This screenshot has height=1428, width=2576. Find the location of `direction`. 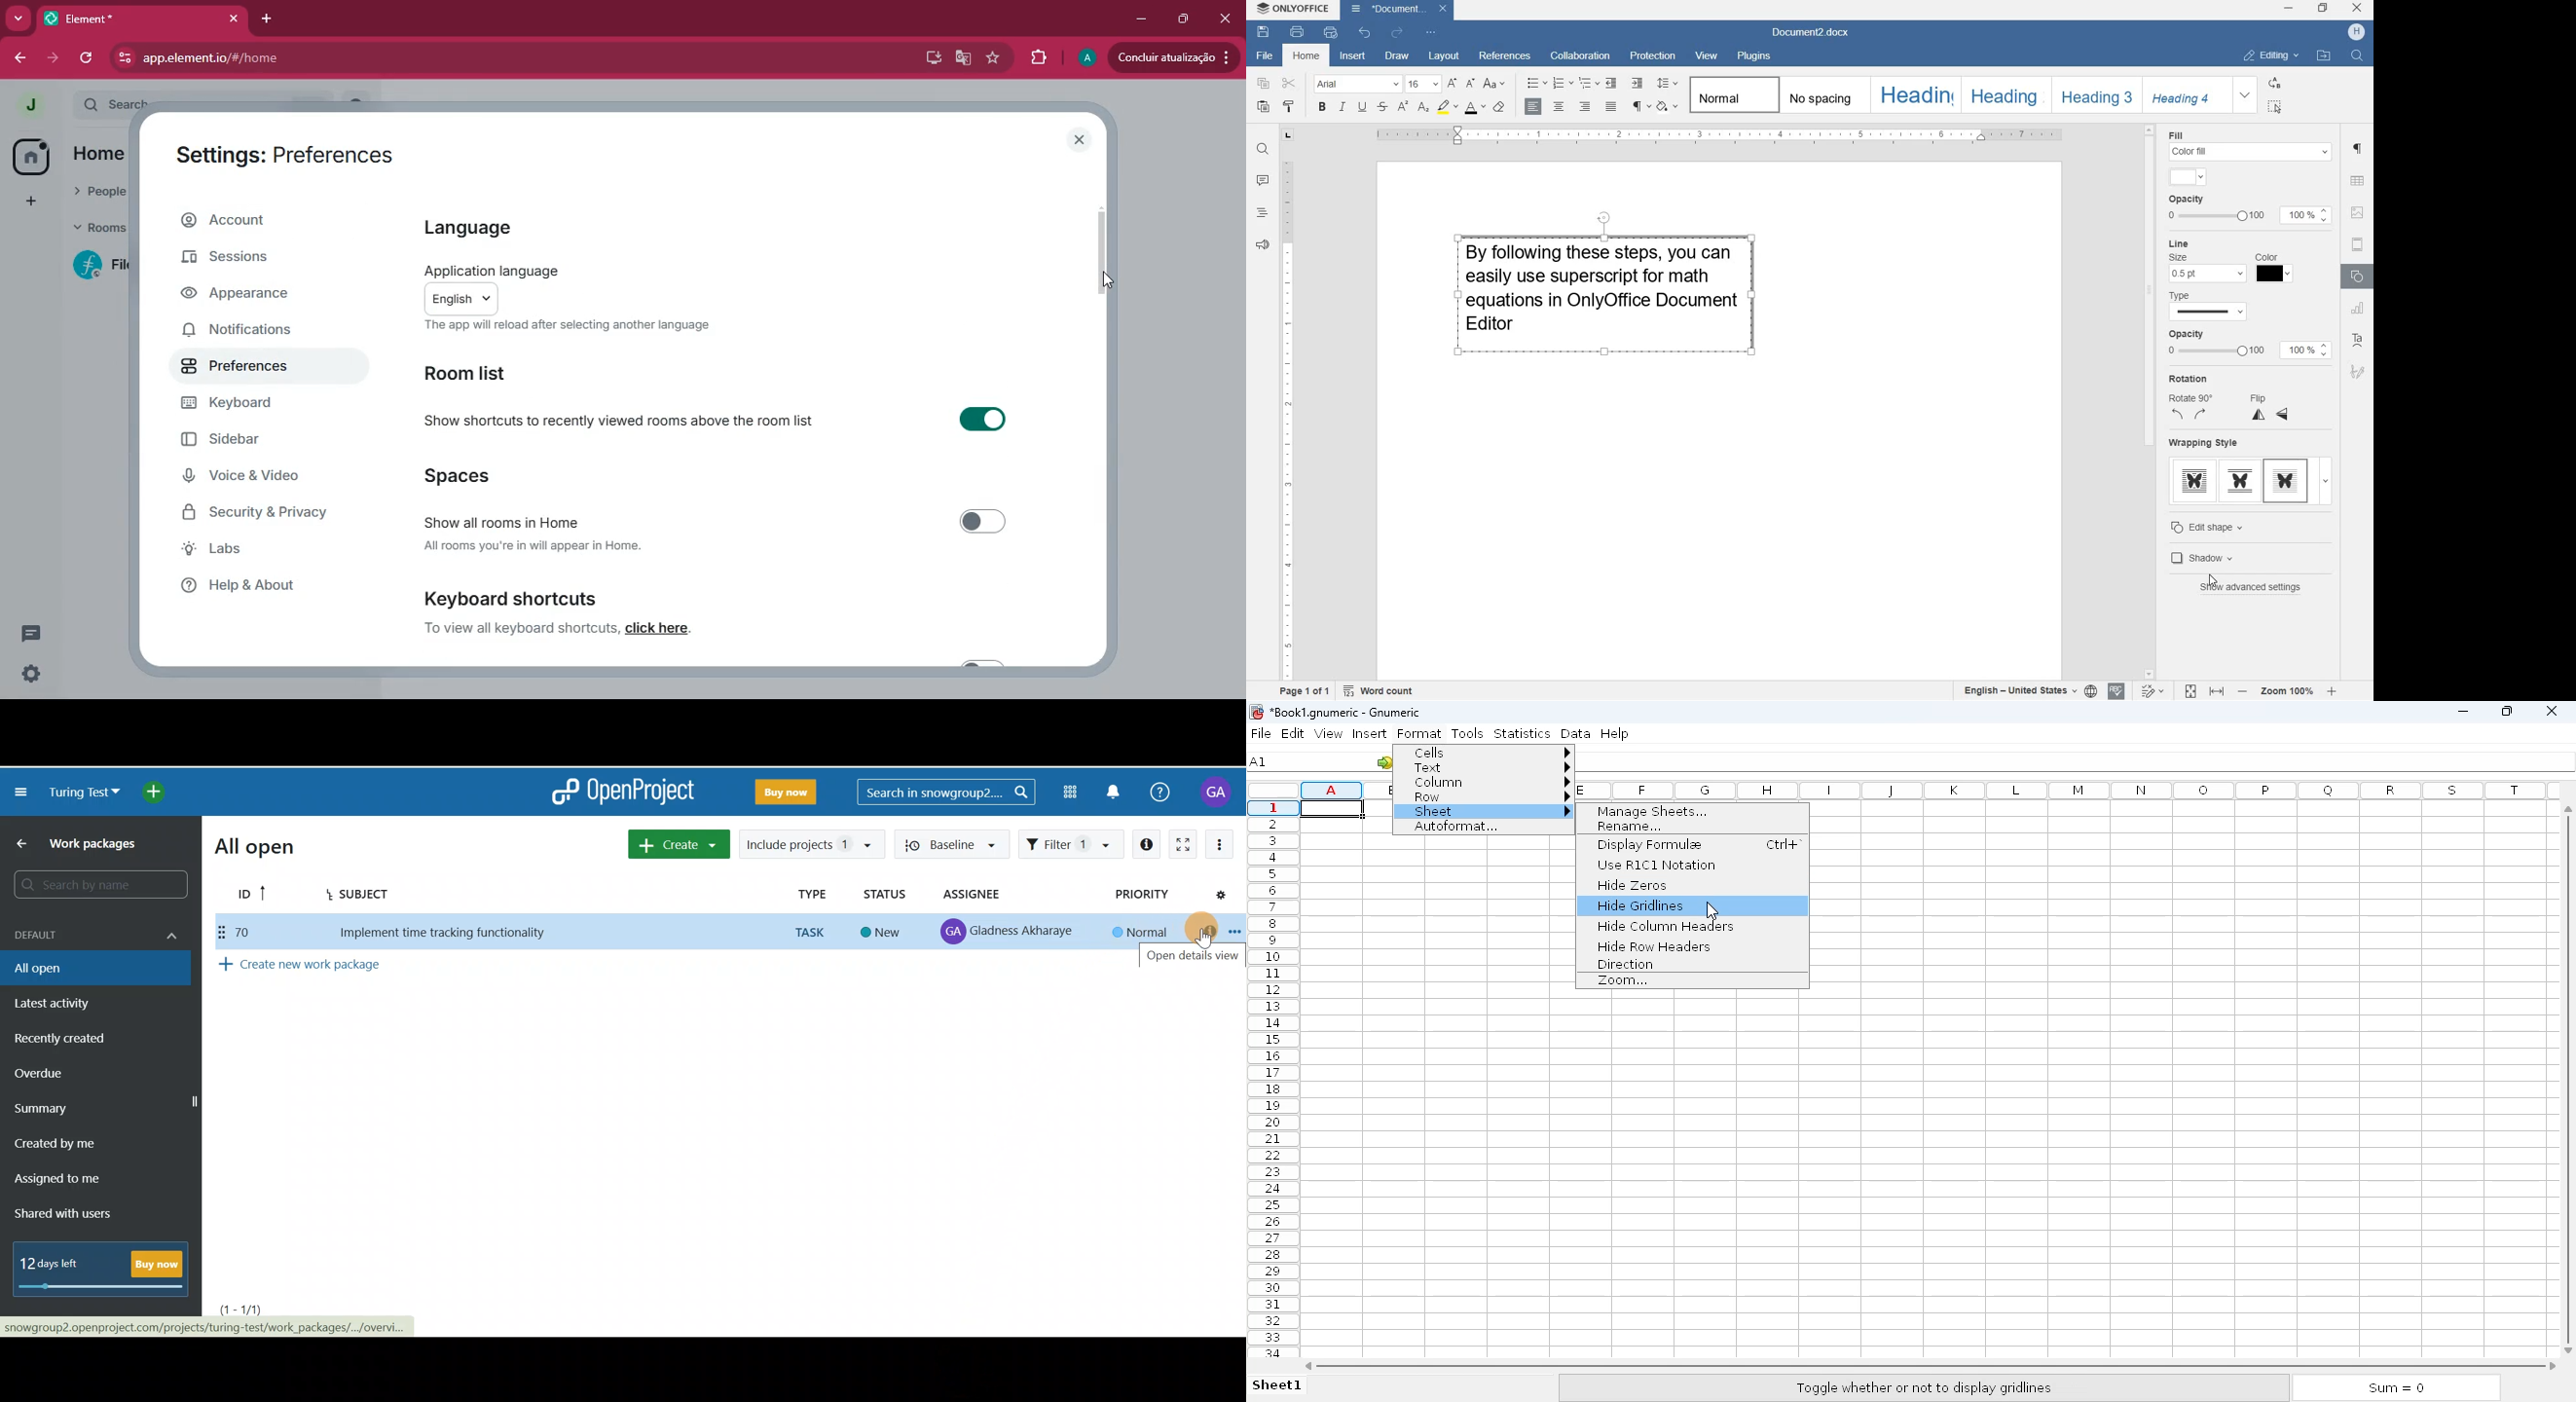

direction is located at coordinates (1624, 964).